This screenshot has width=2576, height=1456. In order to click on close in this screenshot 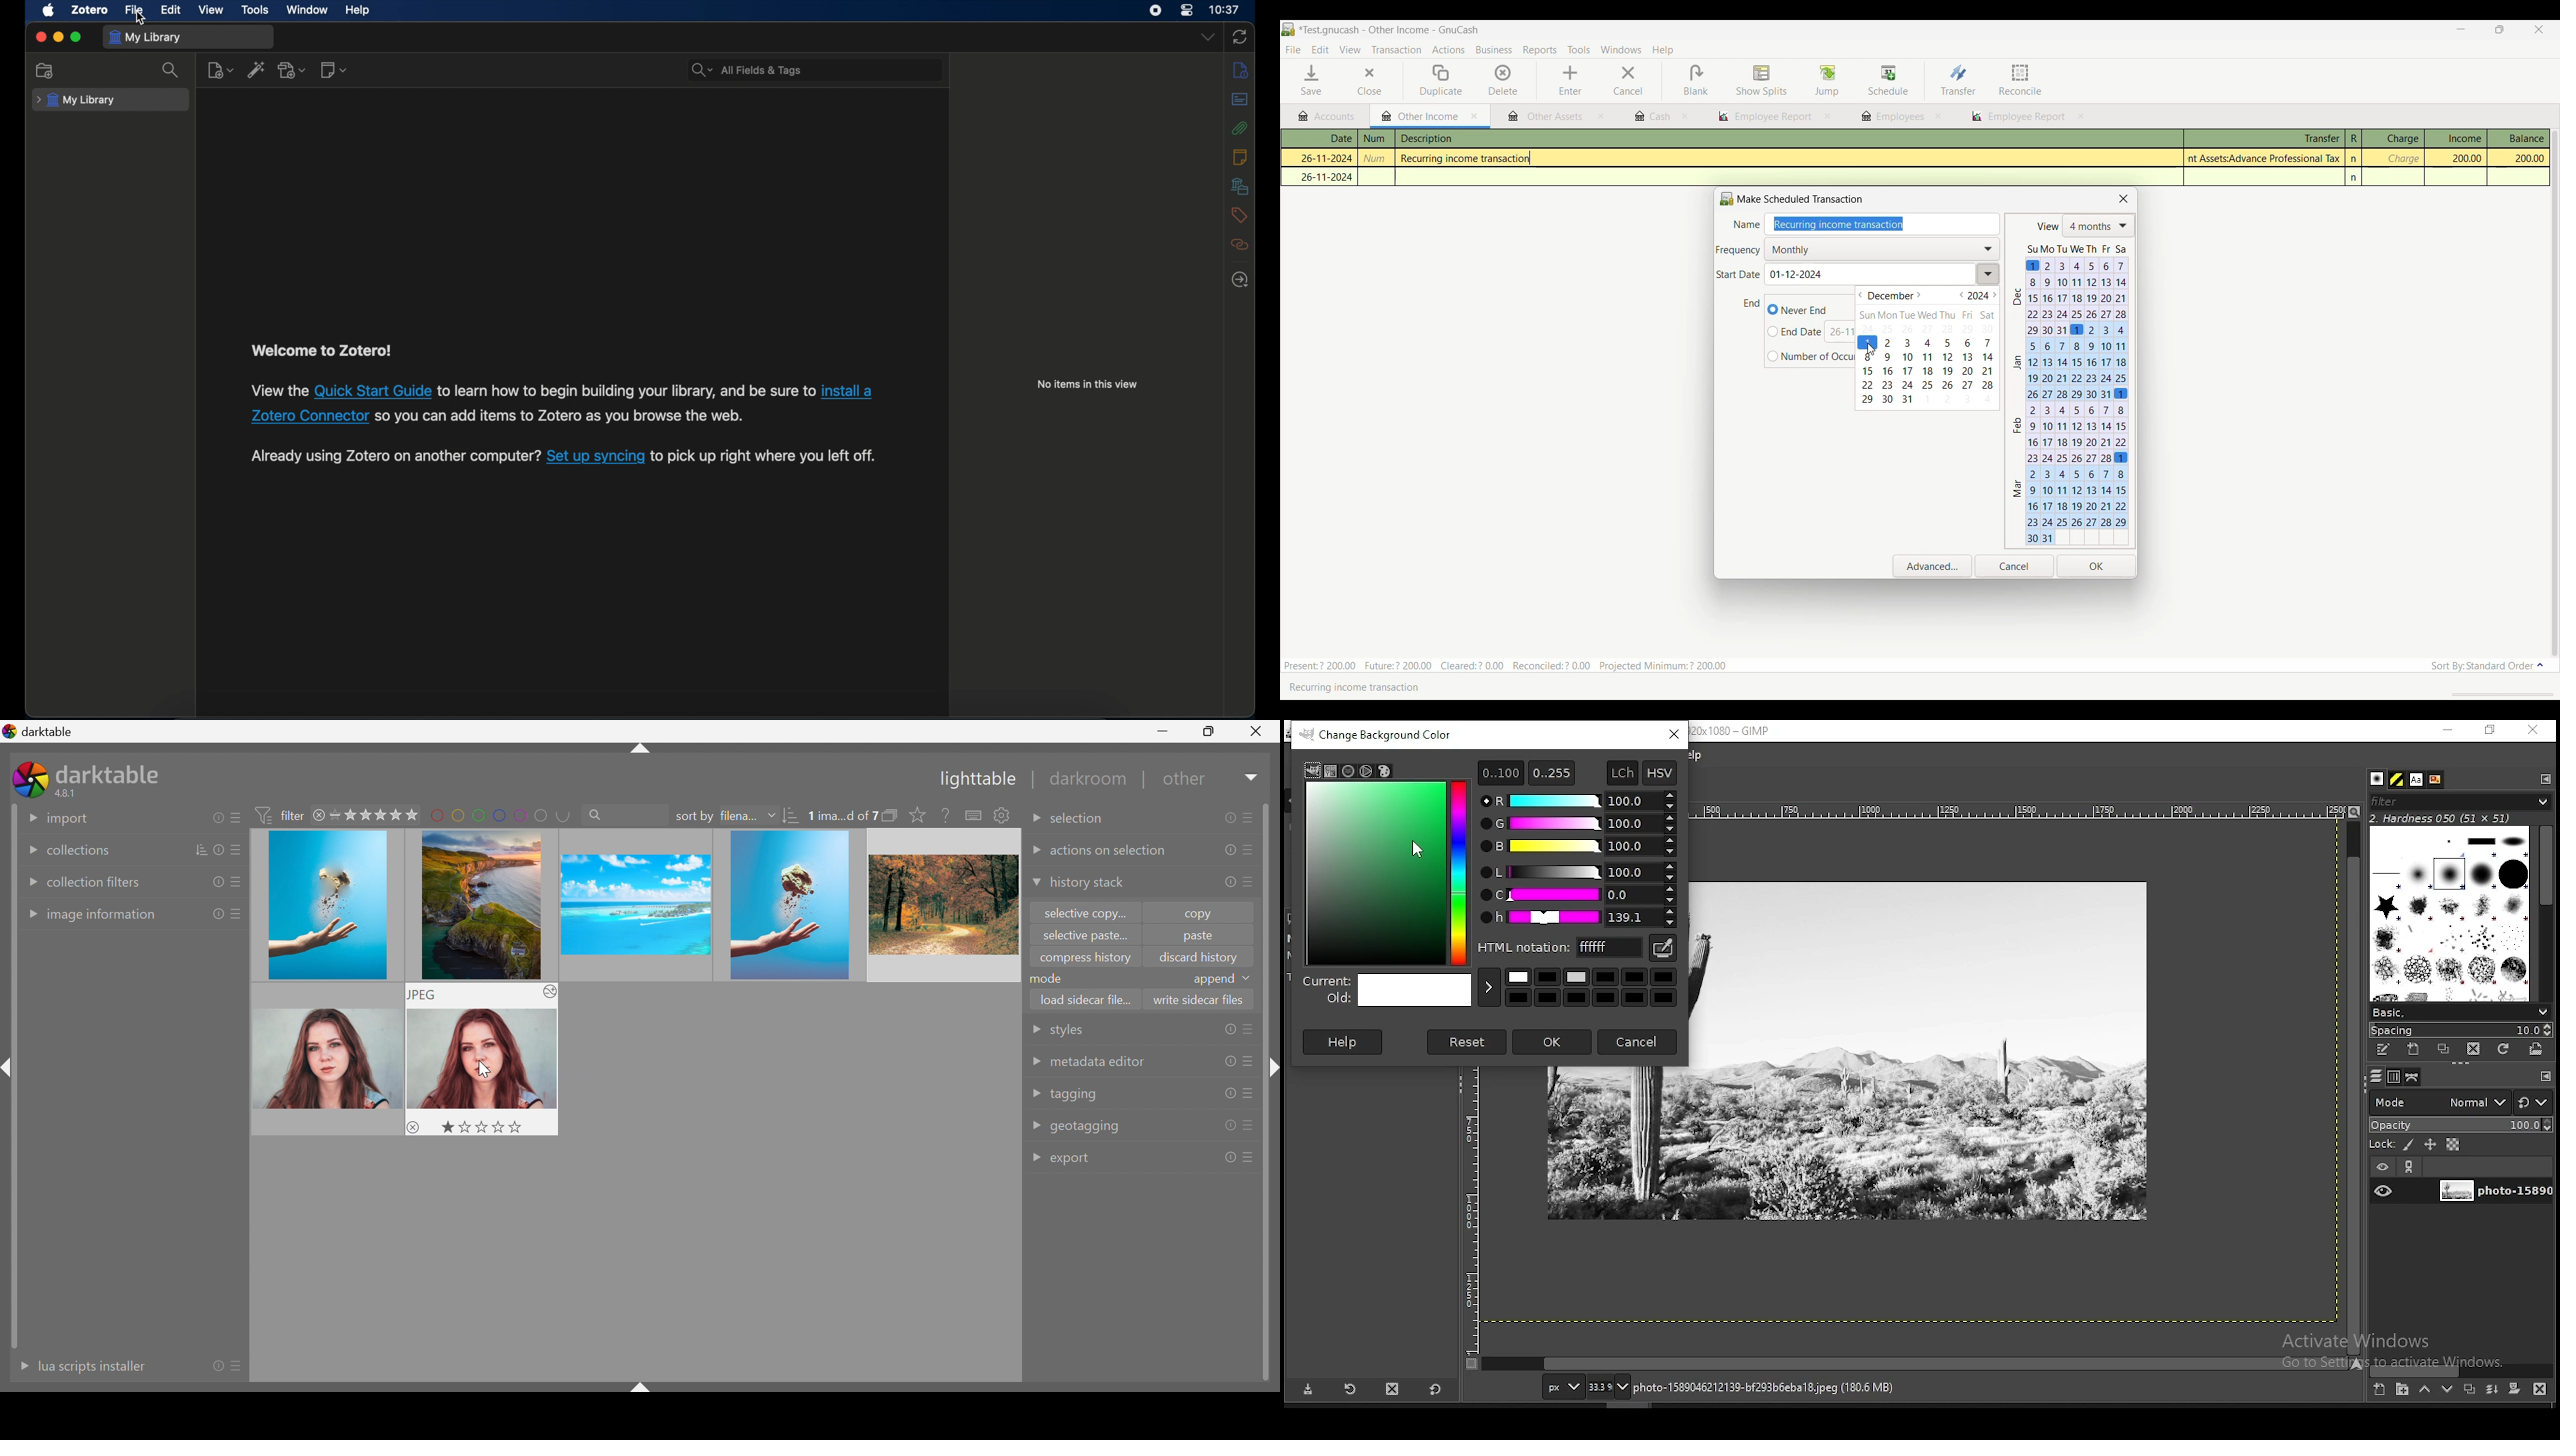, I will do `click(1686, 117)`.